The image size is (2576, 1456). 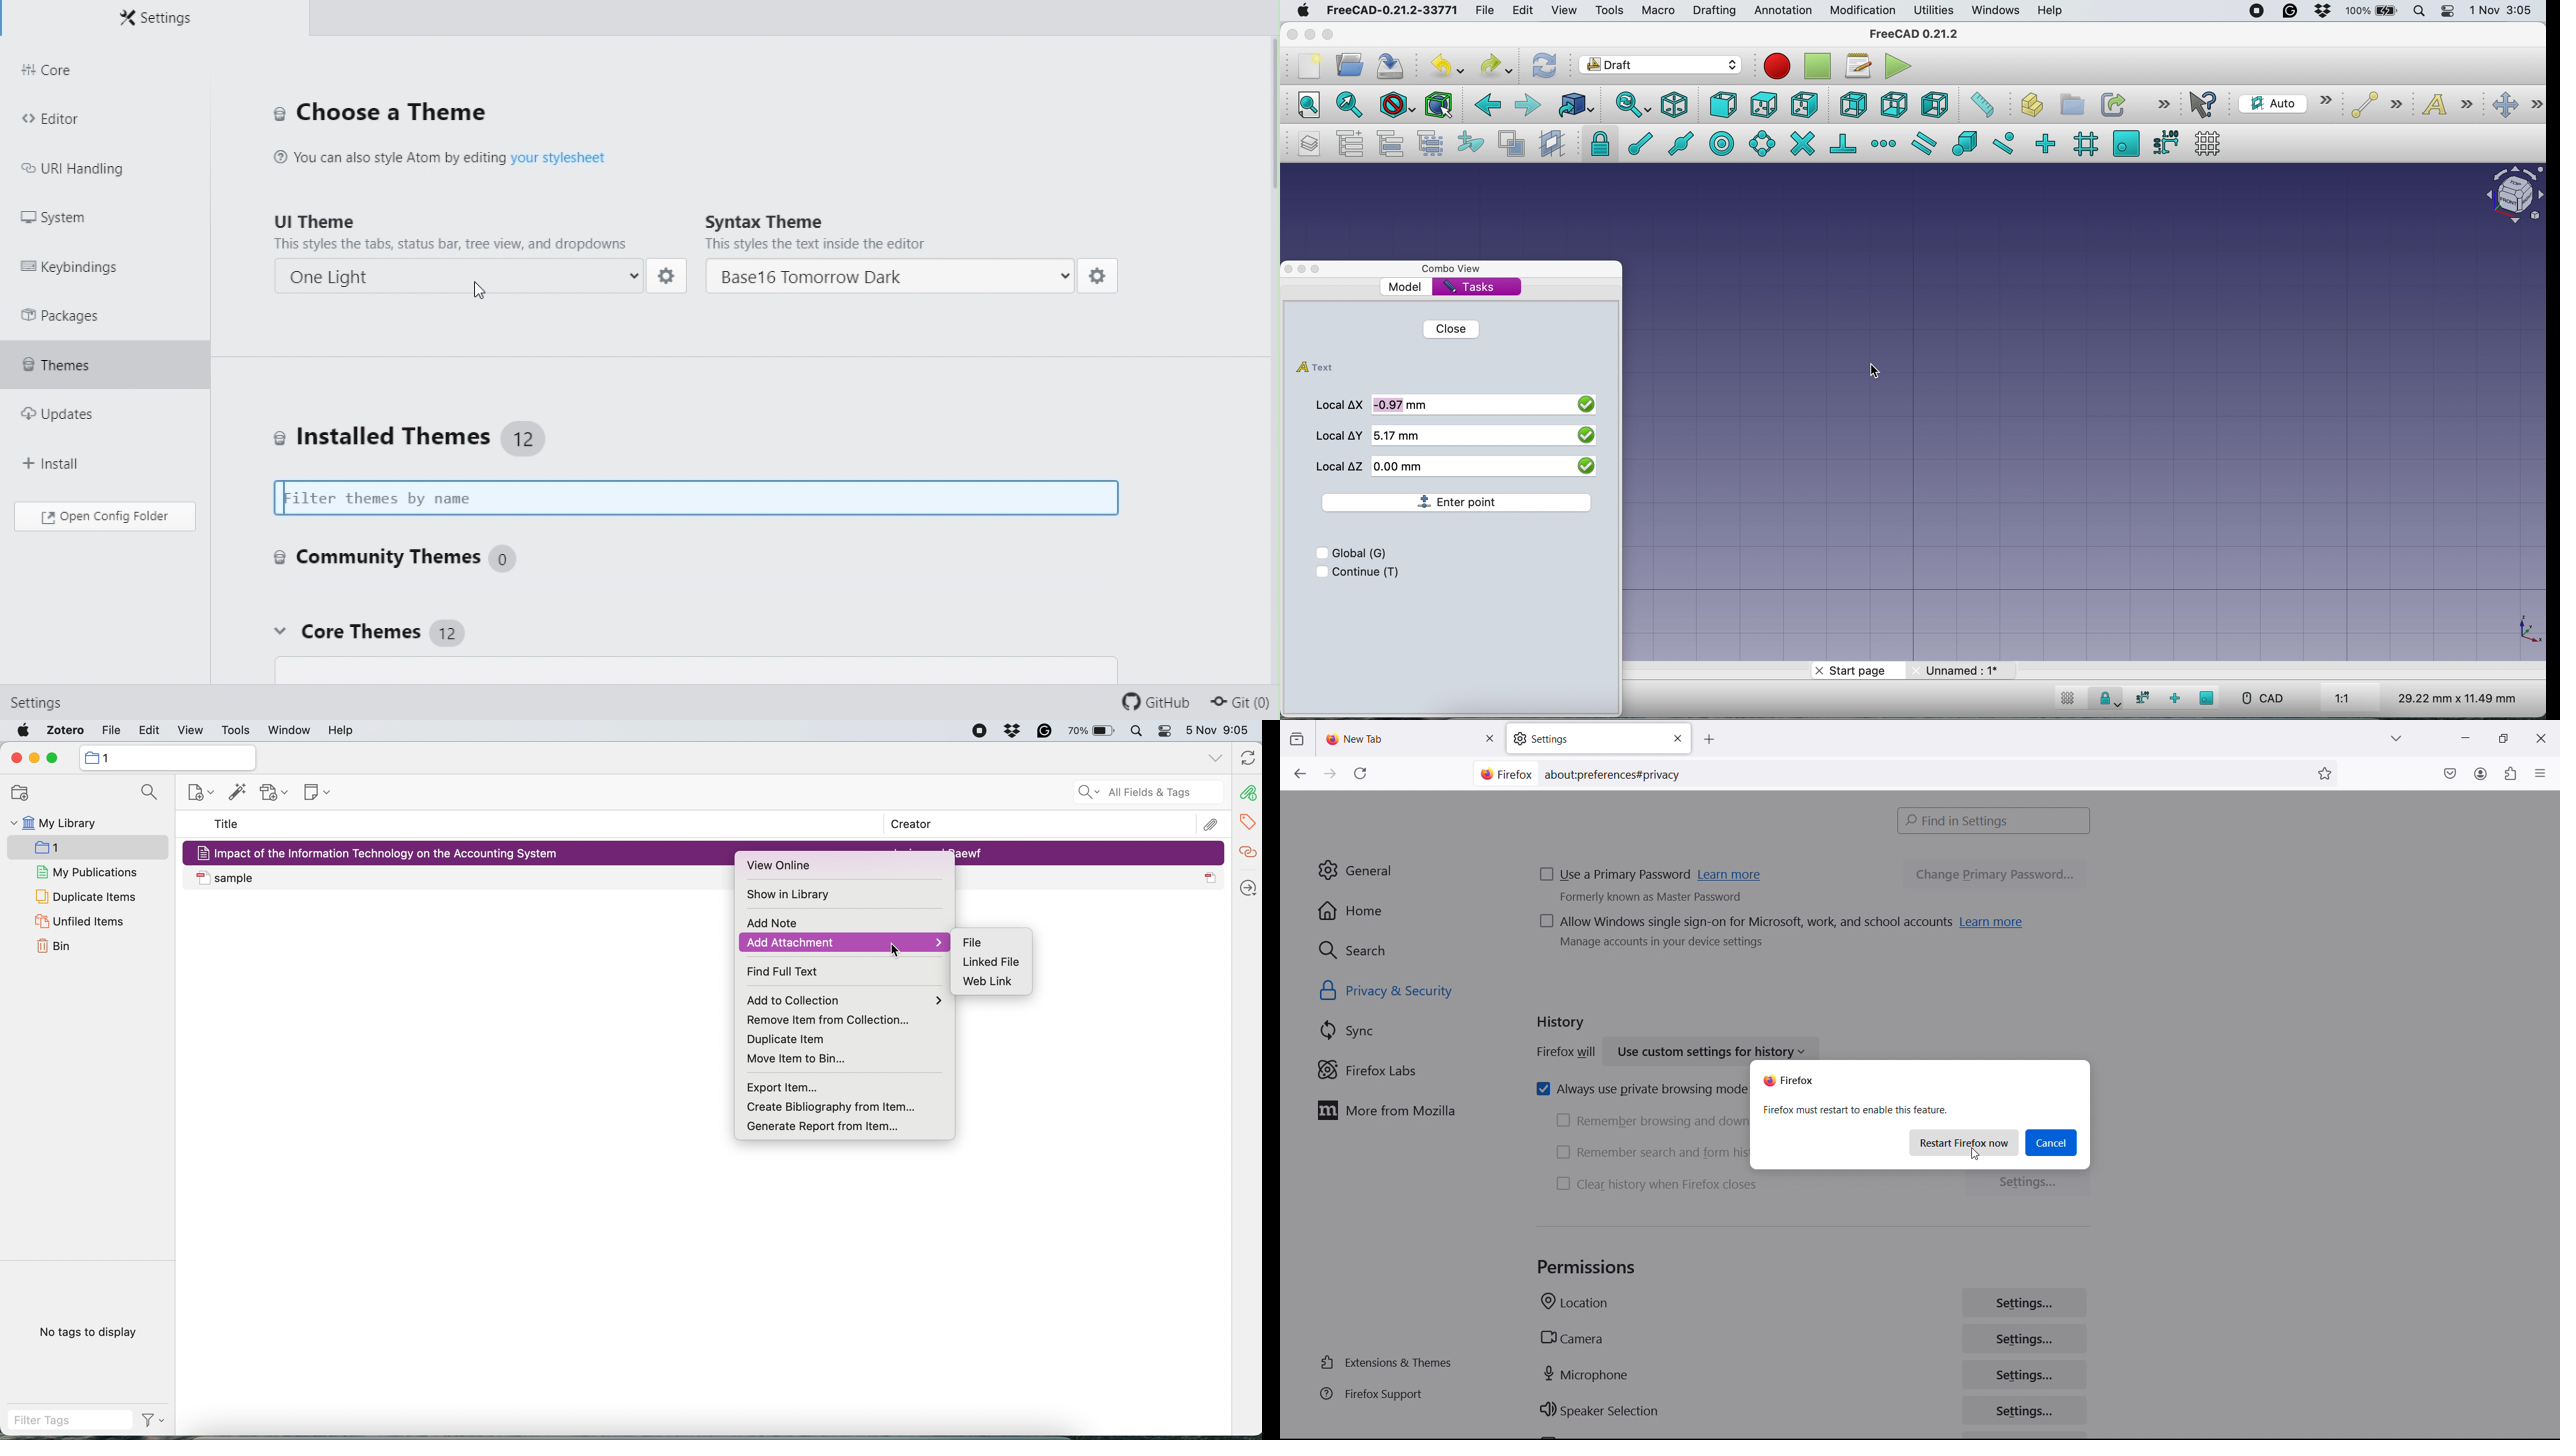 I want to click on firefox must restart to enable this feature, so click(x=1855, y=1110).